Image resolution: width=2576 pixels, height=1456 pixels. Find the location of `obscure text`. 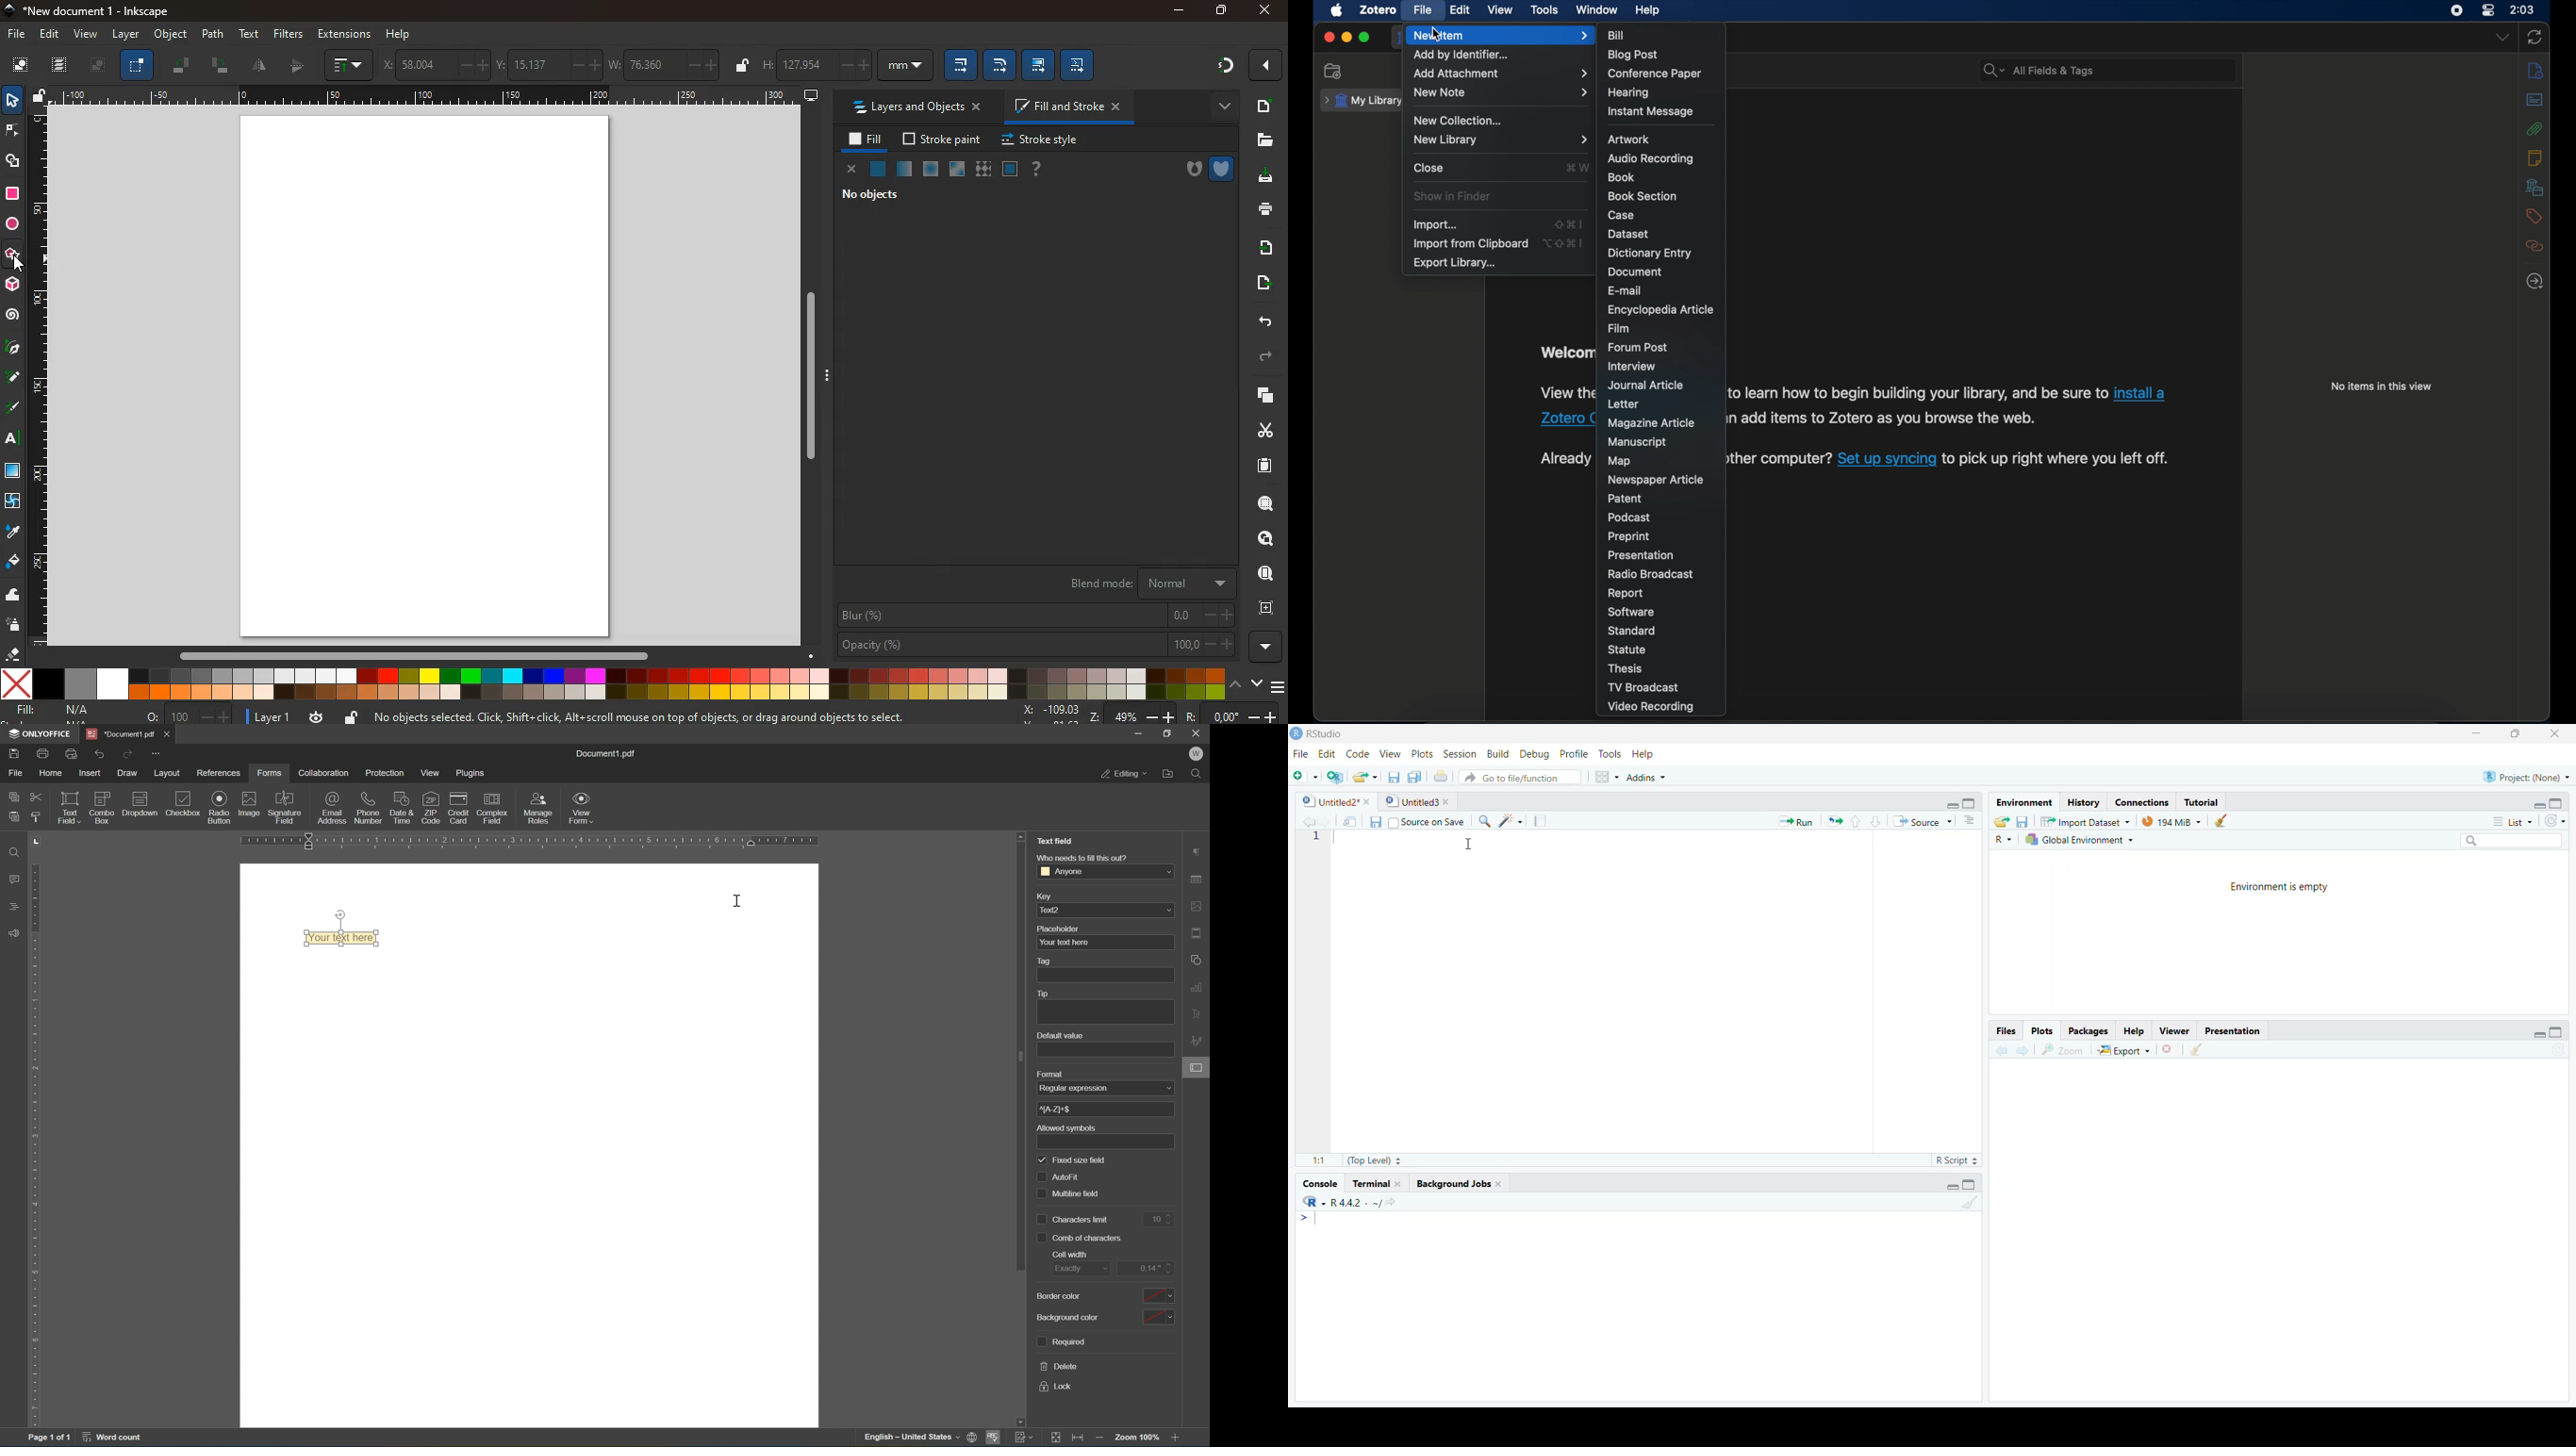

obscure text is located at coordinates (1565, 391).